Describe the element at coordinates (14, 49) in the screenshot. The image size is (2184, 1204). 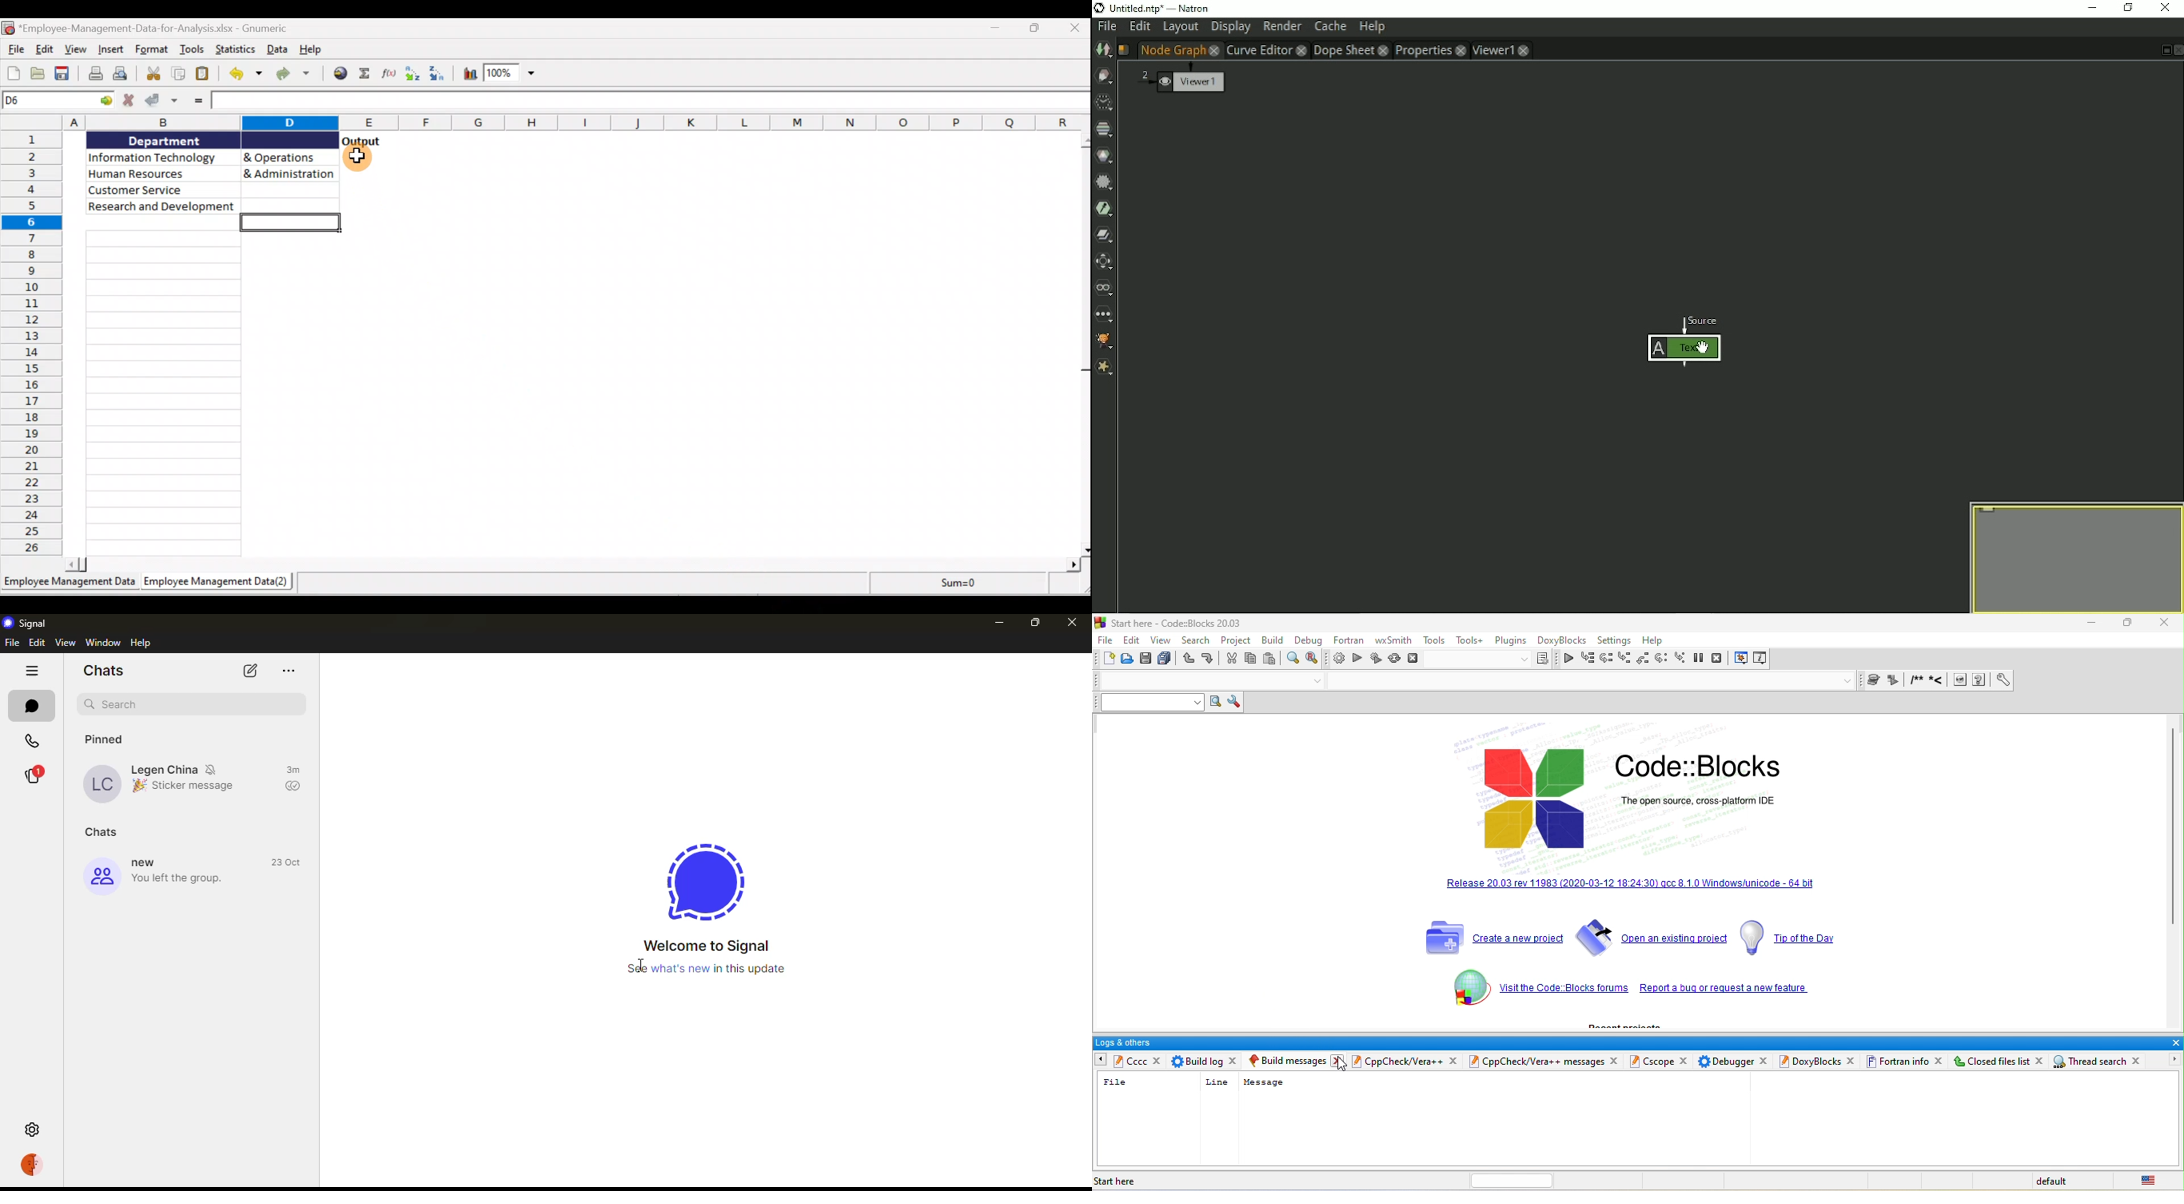
I see `File` at that location.